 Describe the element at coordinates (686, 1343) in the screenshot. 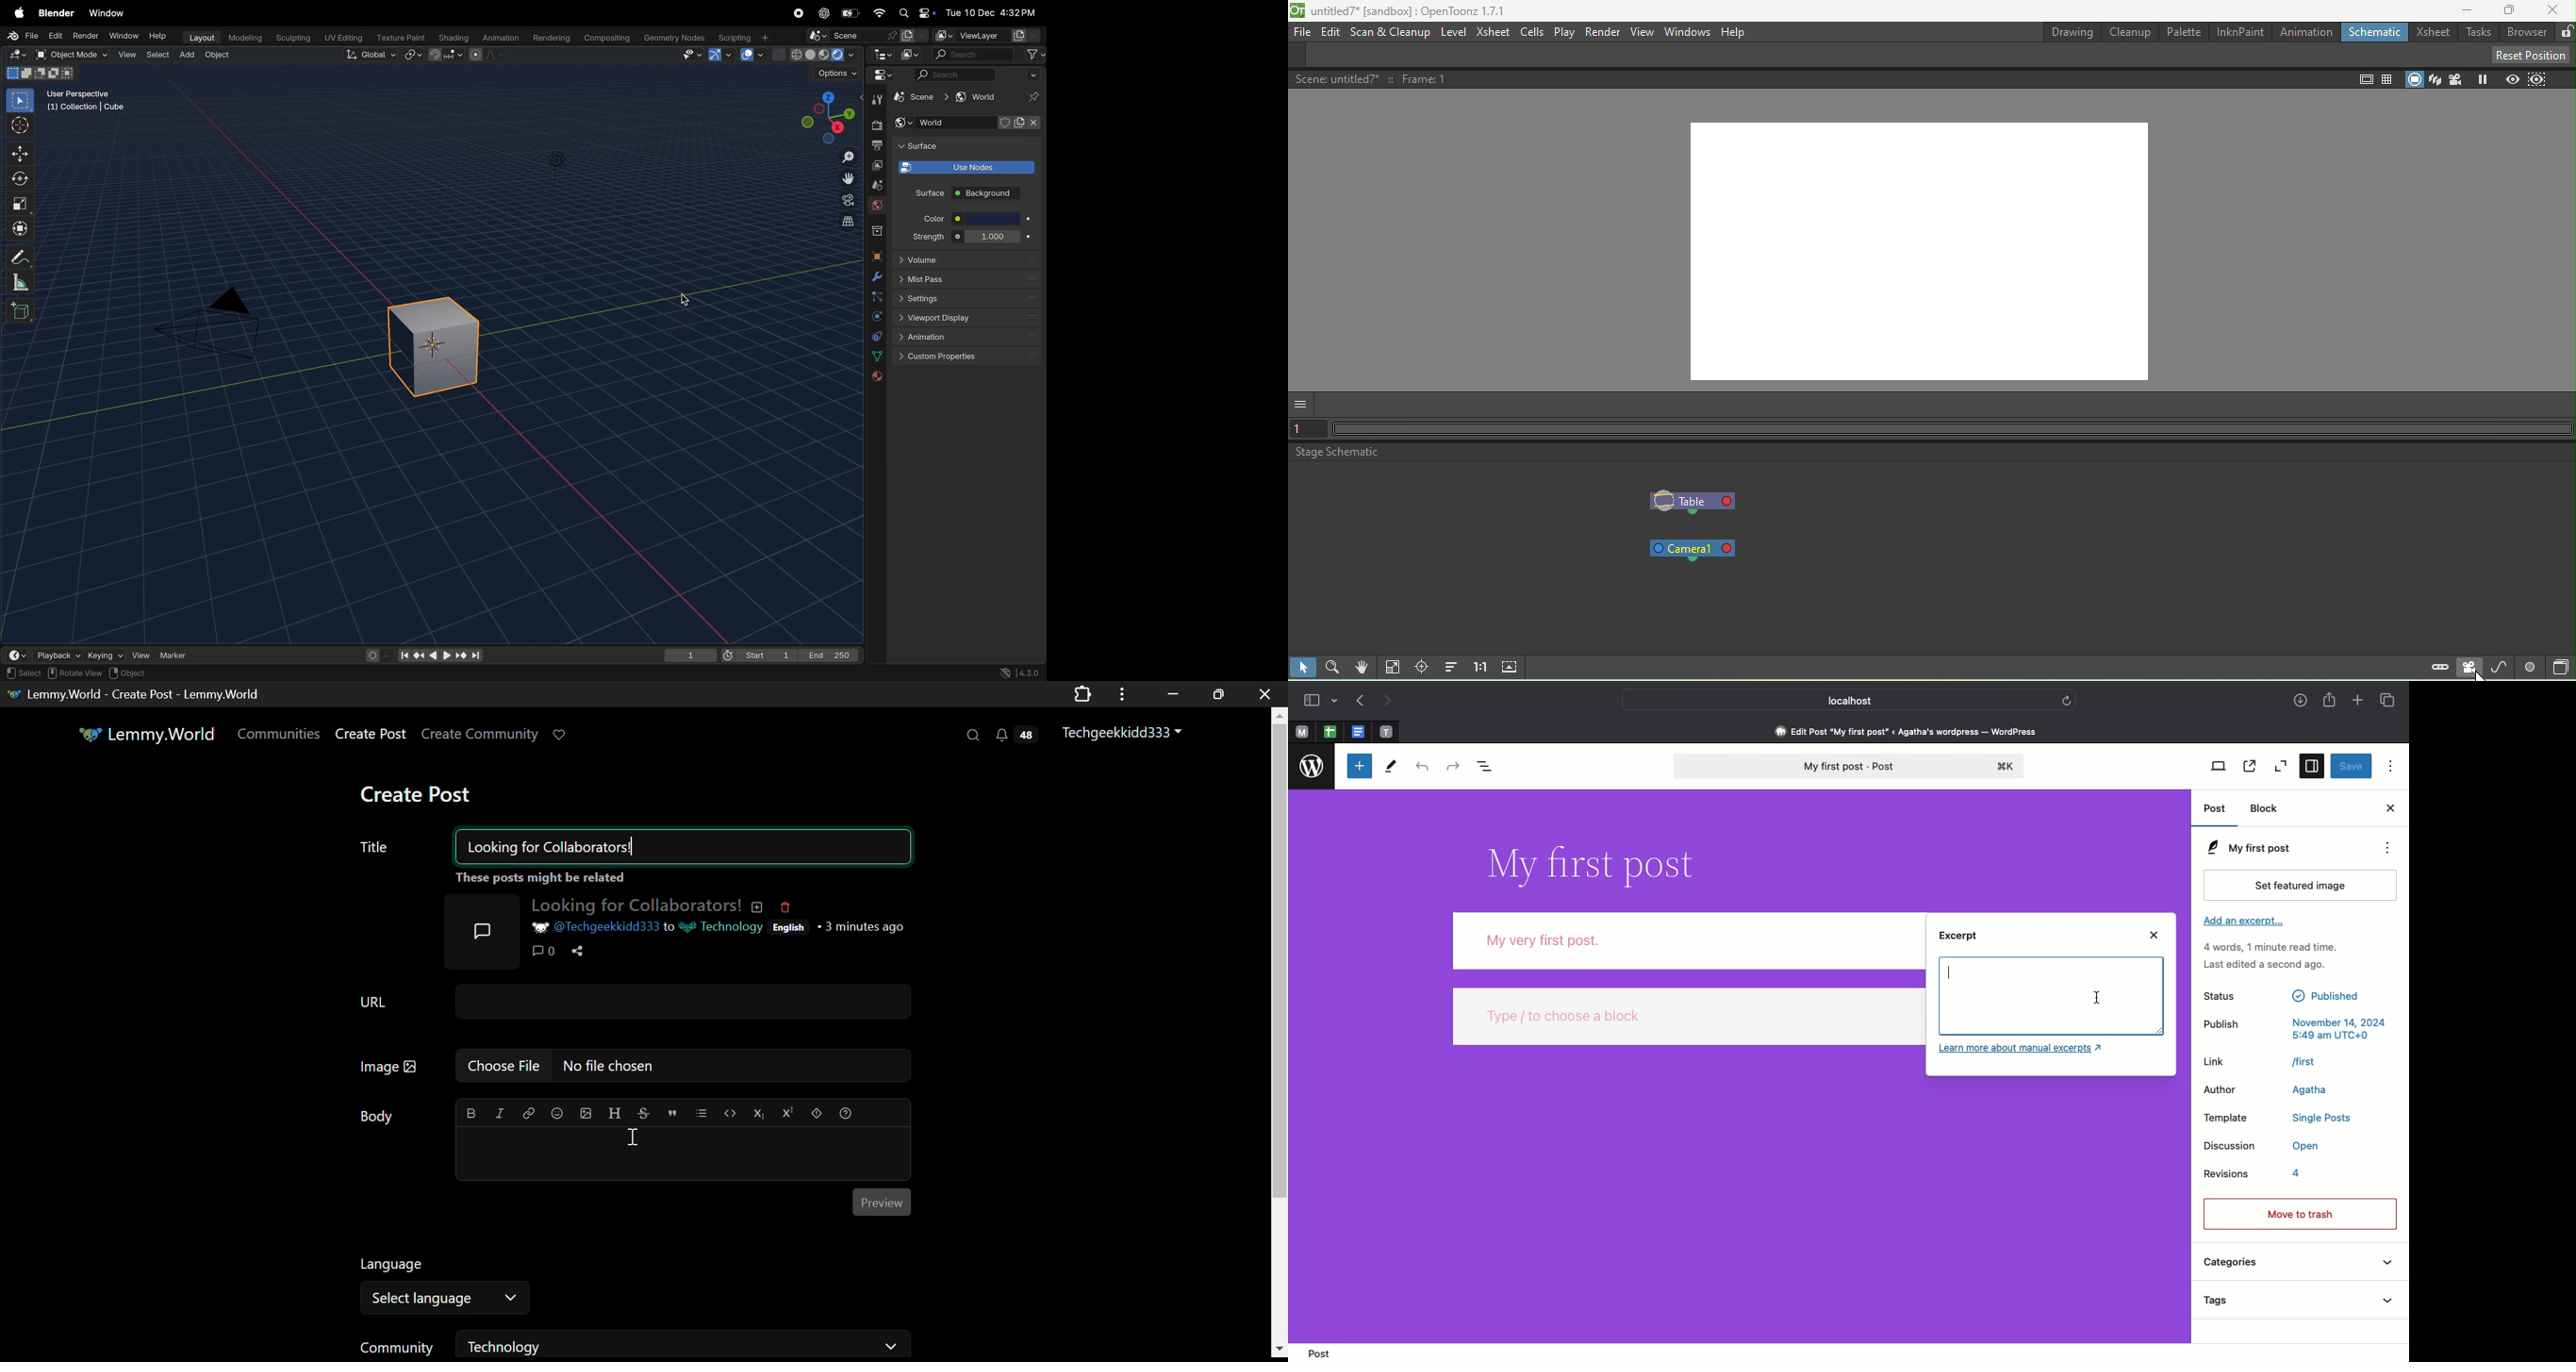

I see `Technology` at that location.